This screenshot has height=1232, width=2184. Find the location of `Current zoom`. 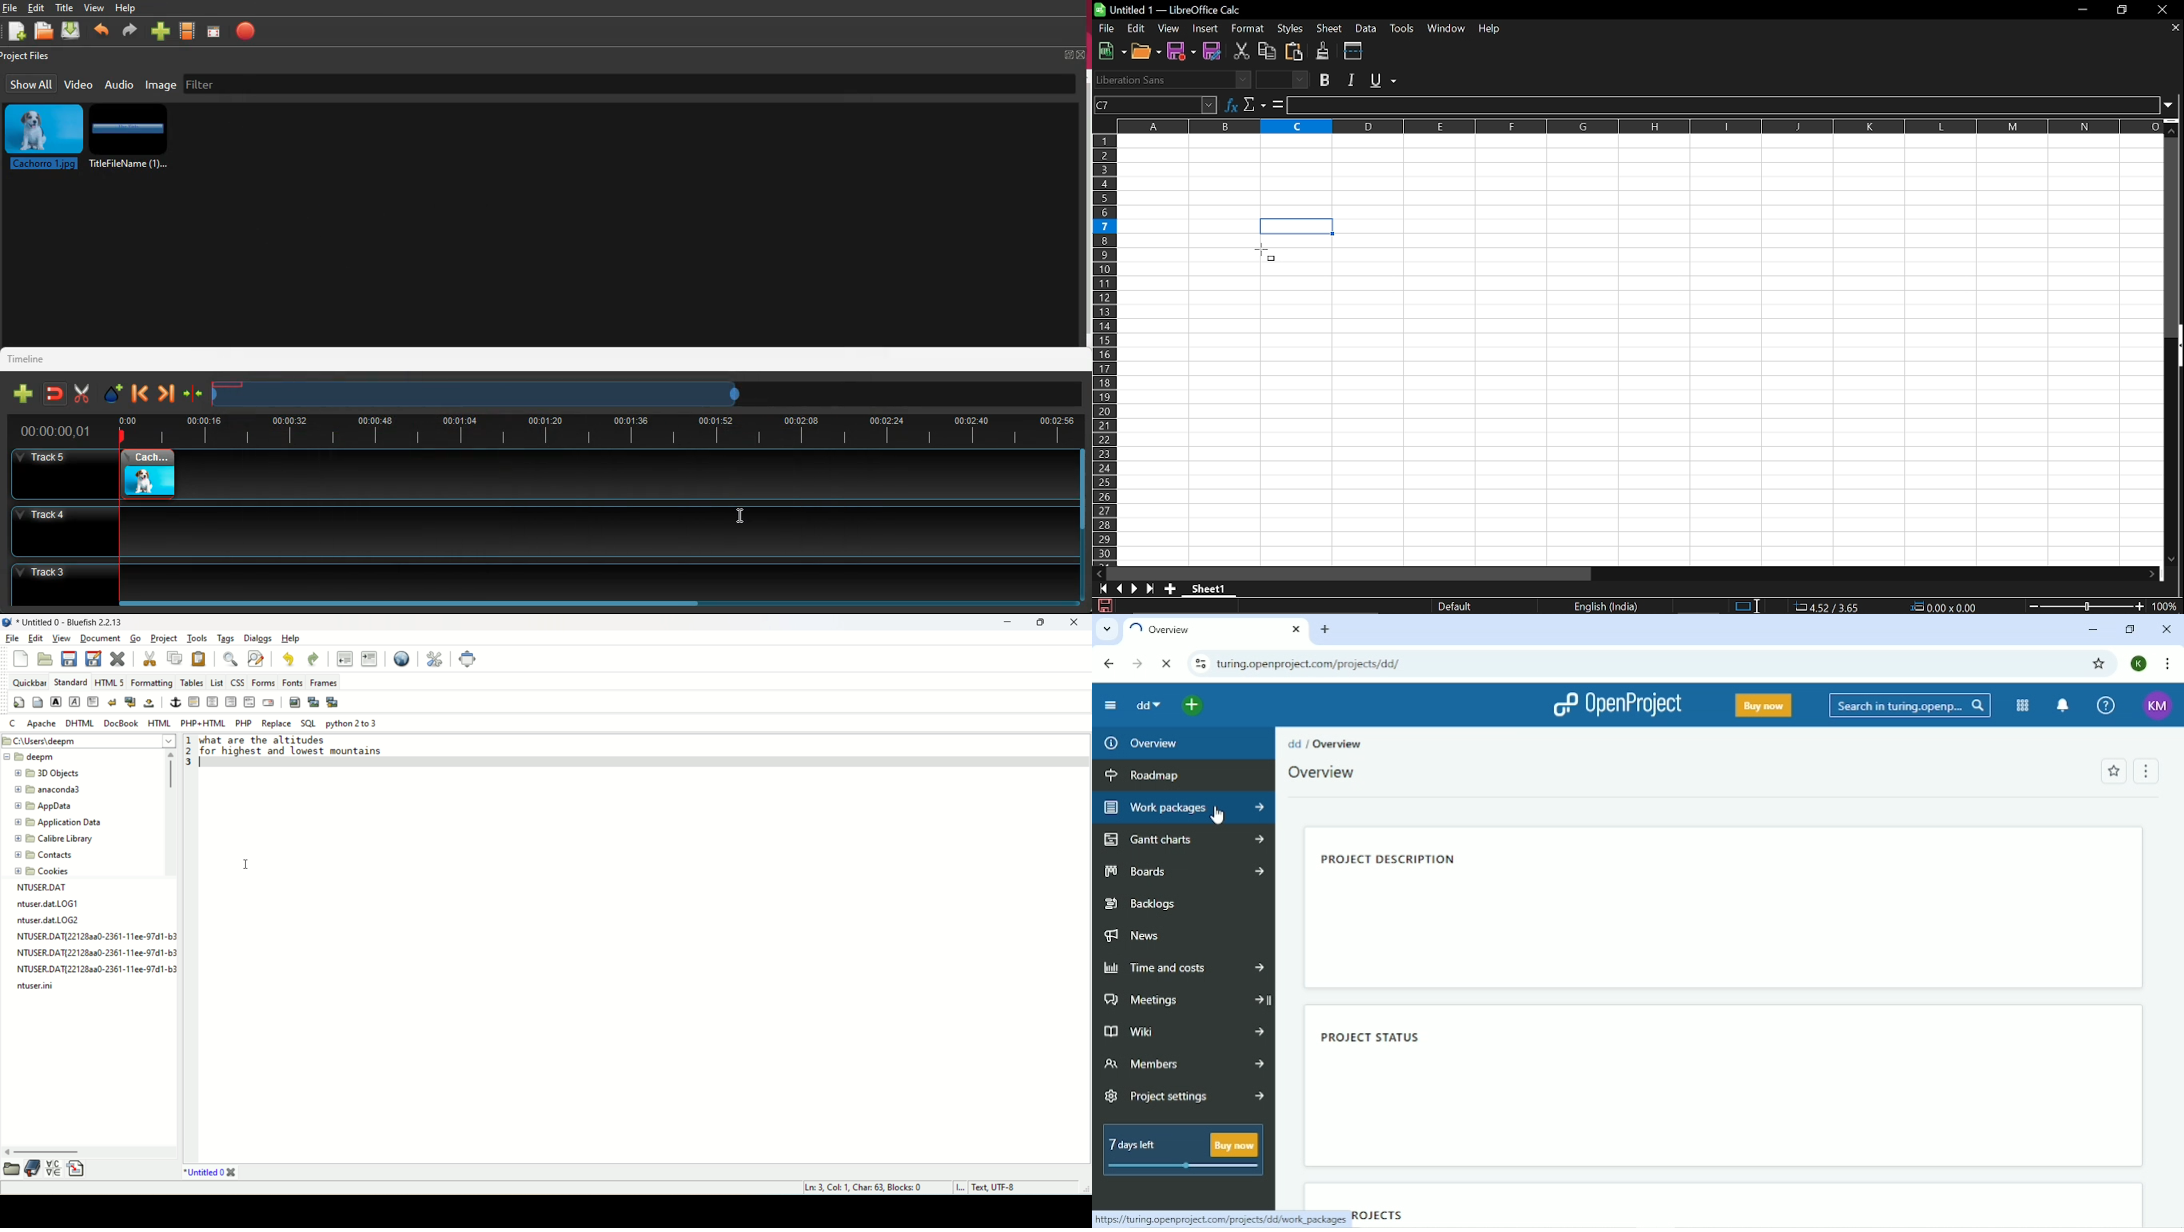

Current zoom is located at coordinates (2168, 606).